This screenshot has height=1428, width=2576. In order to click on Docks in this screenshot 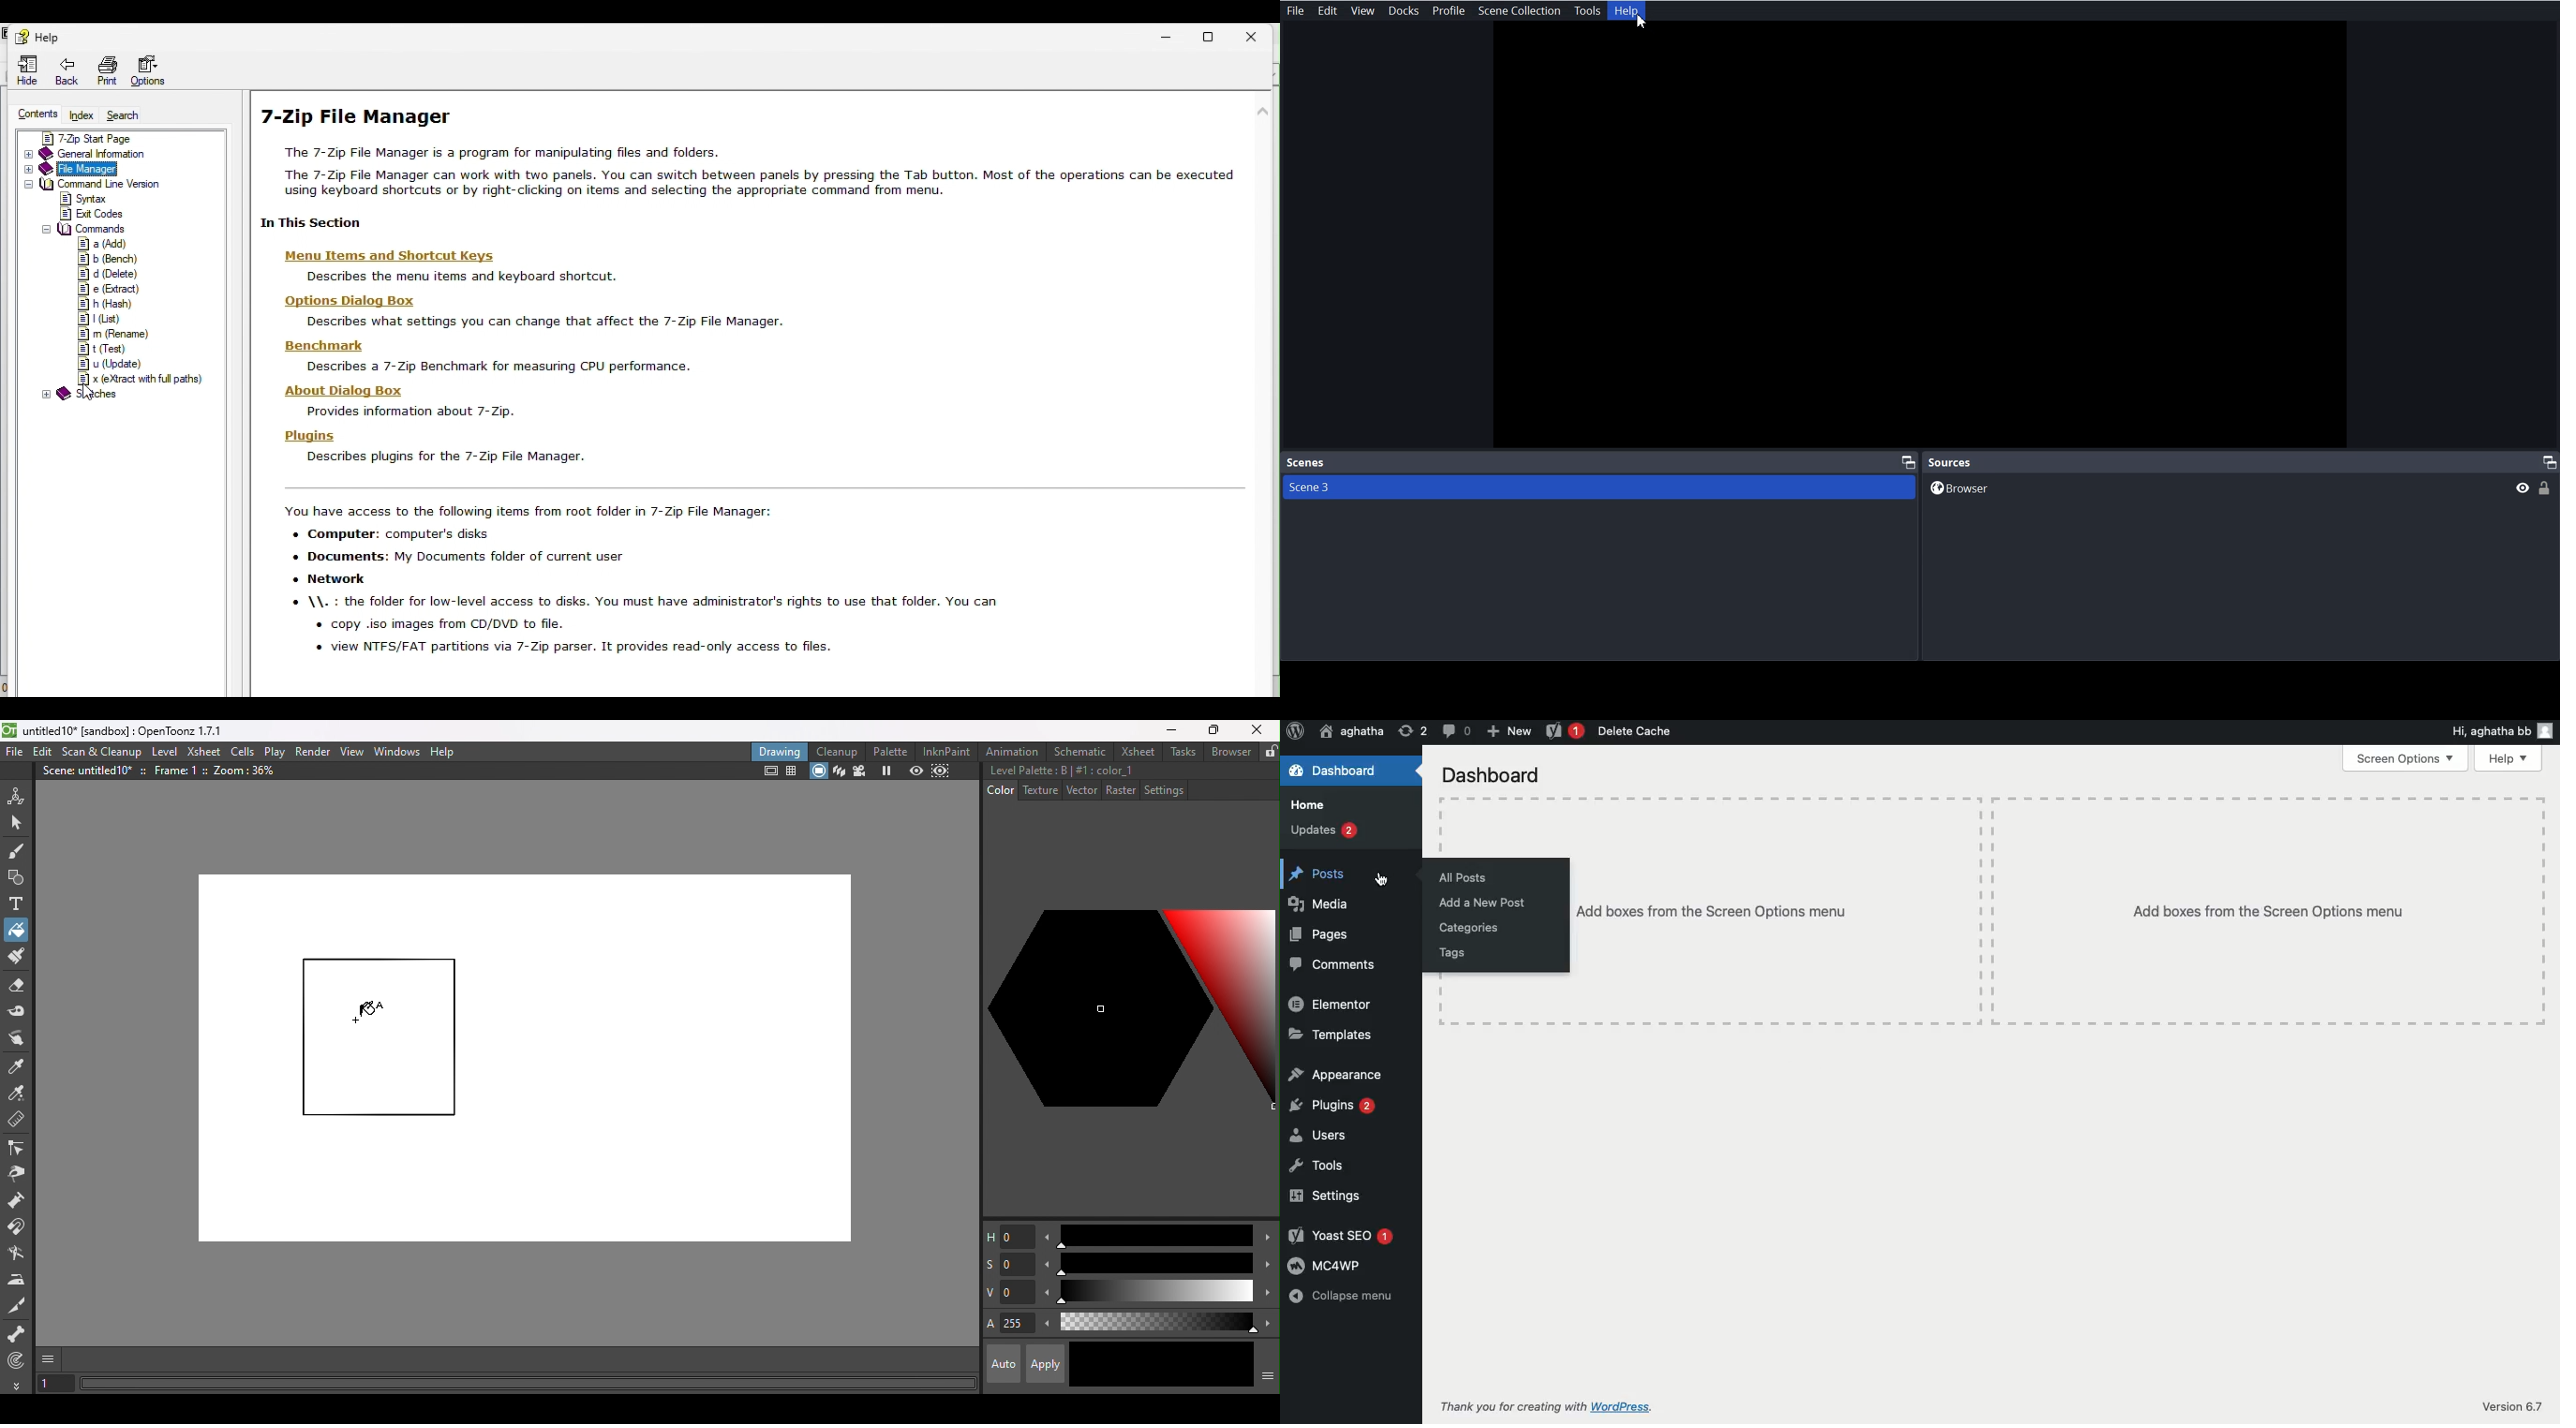, I will do `click(1402, 11)`.